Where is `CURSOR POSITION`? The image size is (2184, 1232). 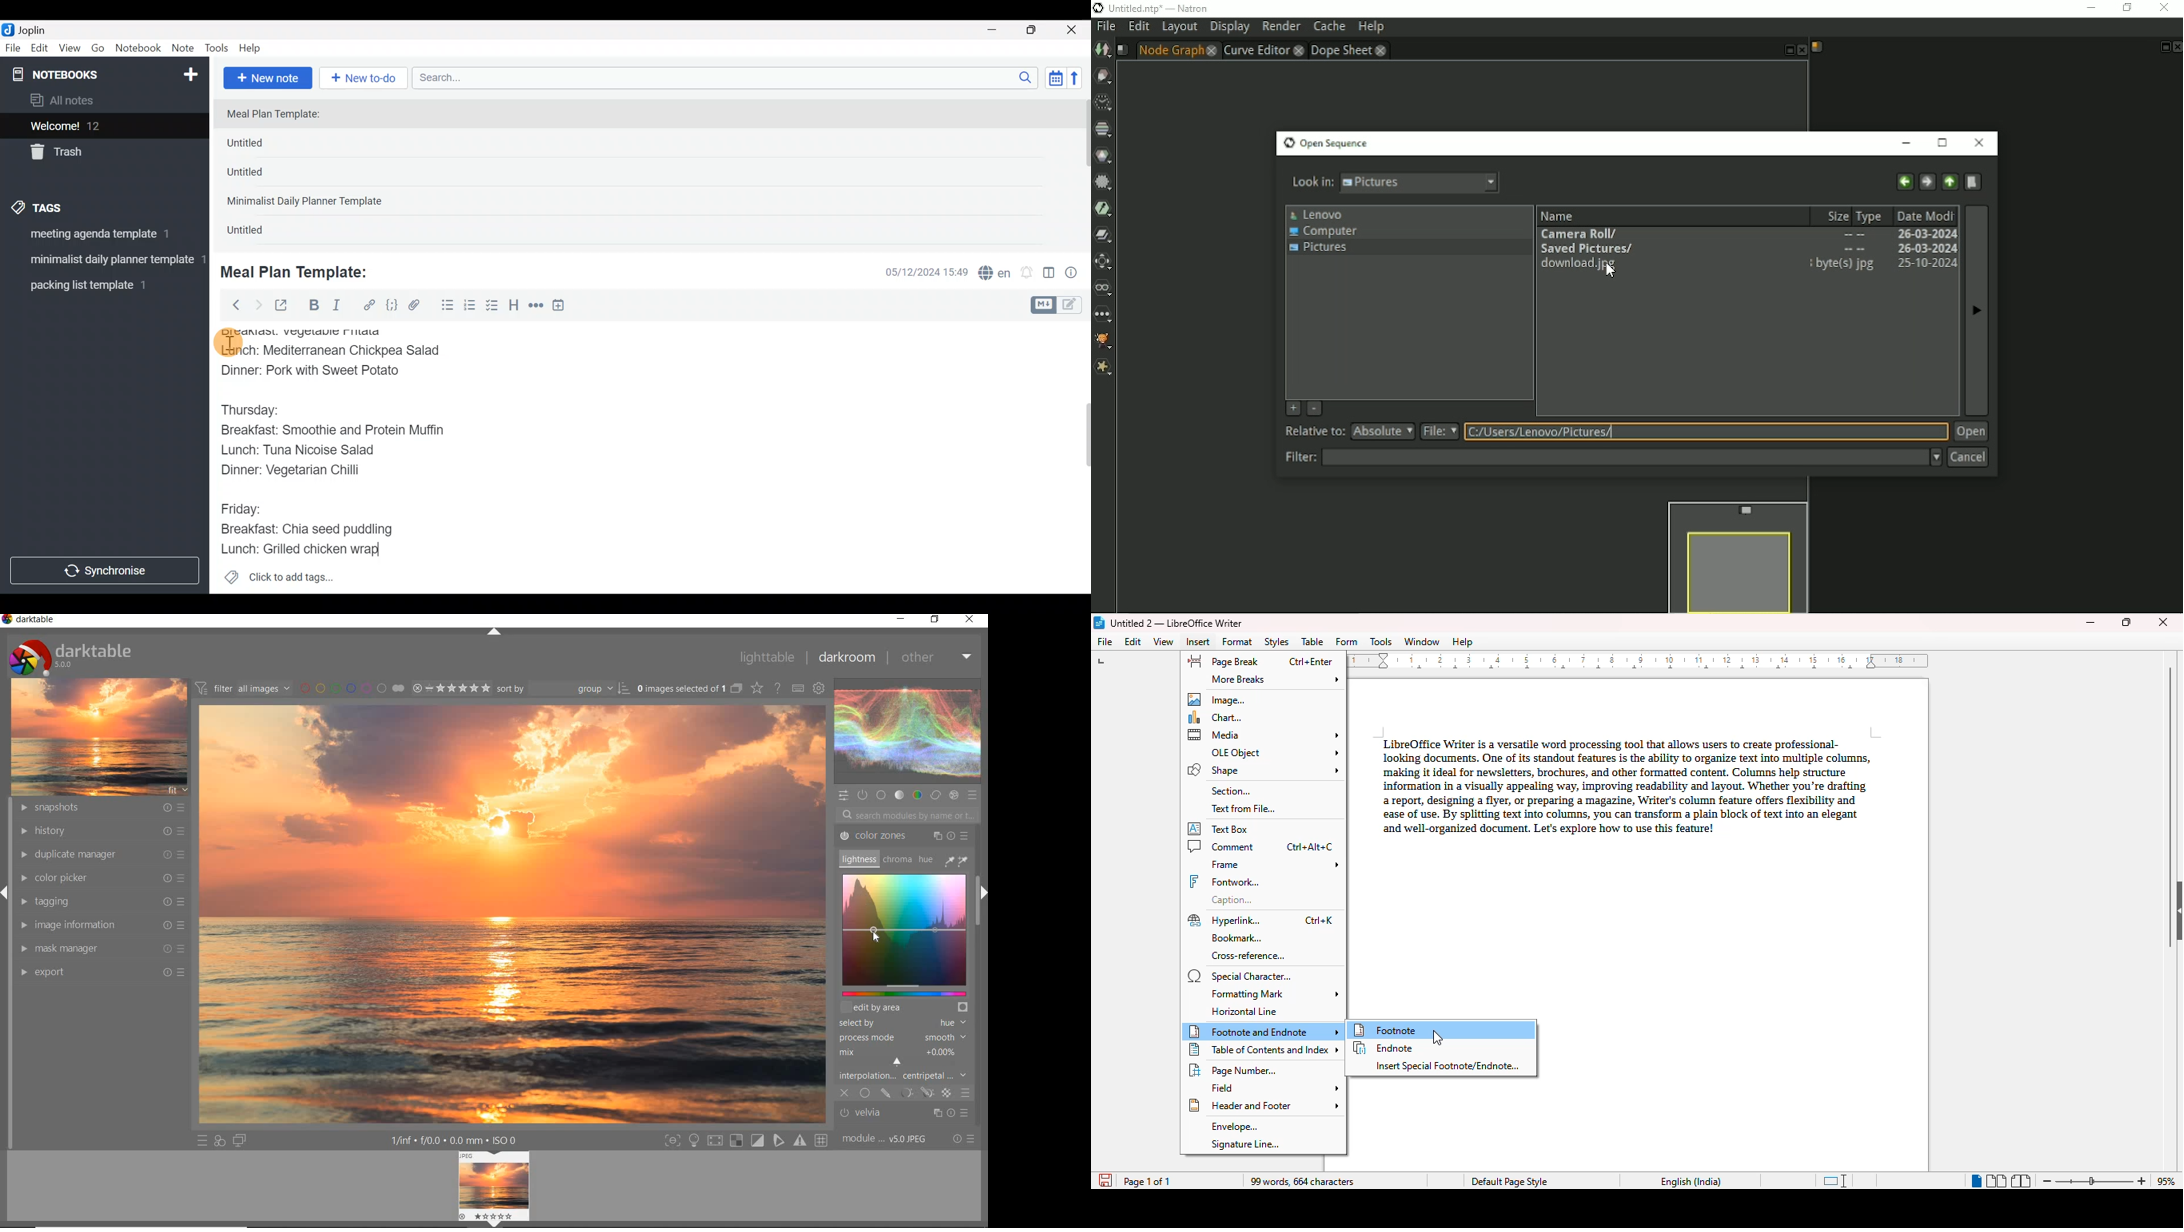
CURSOR POSITION is located at coordinates (875, 936).